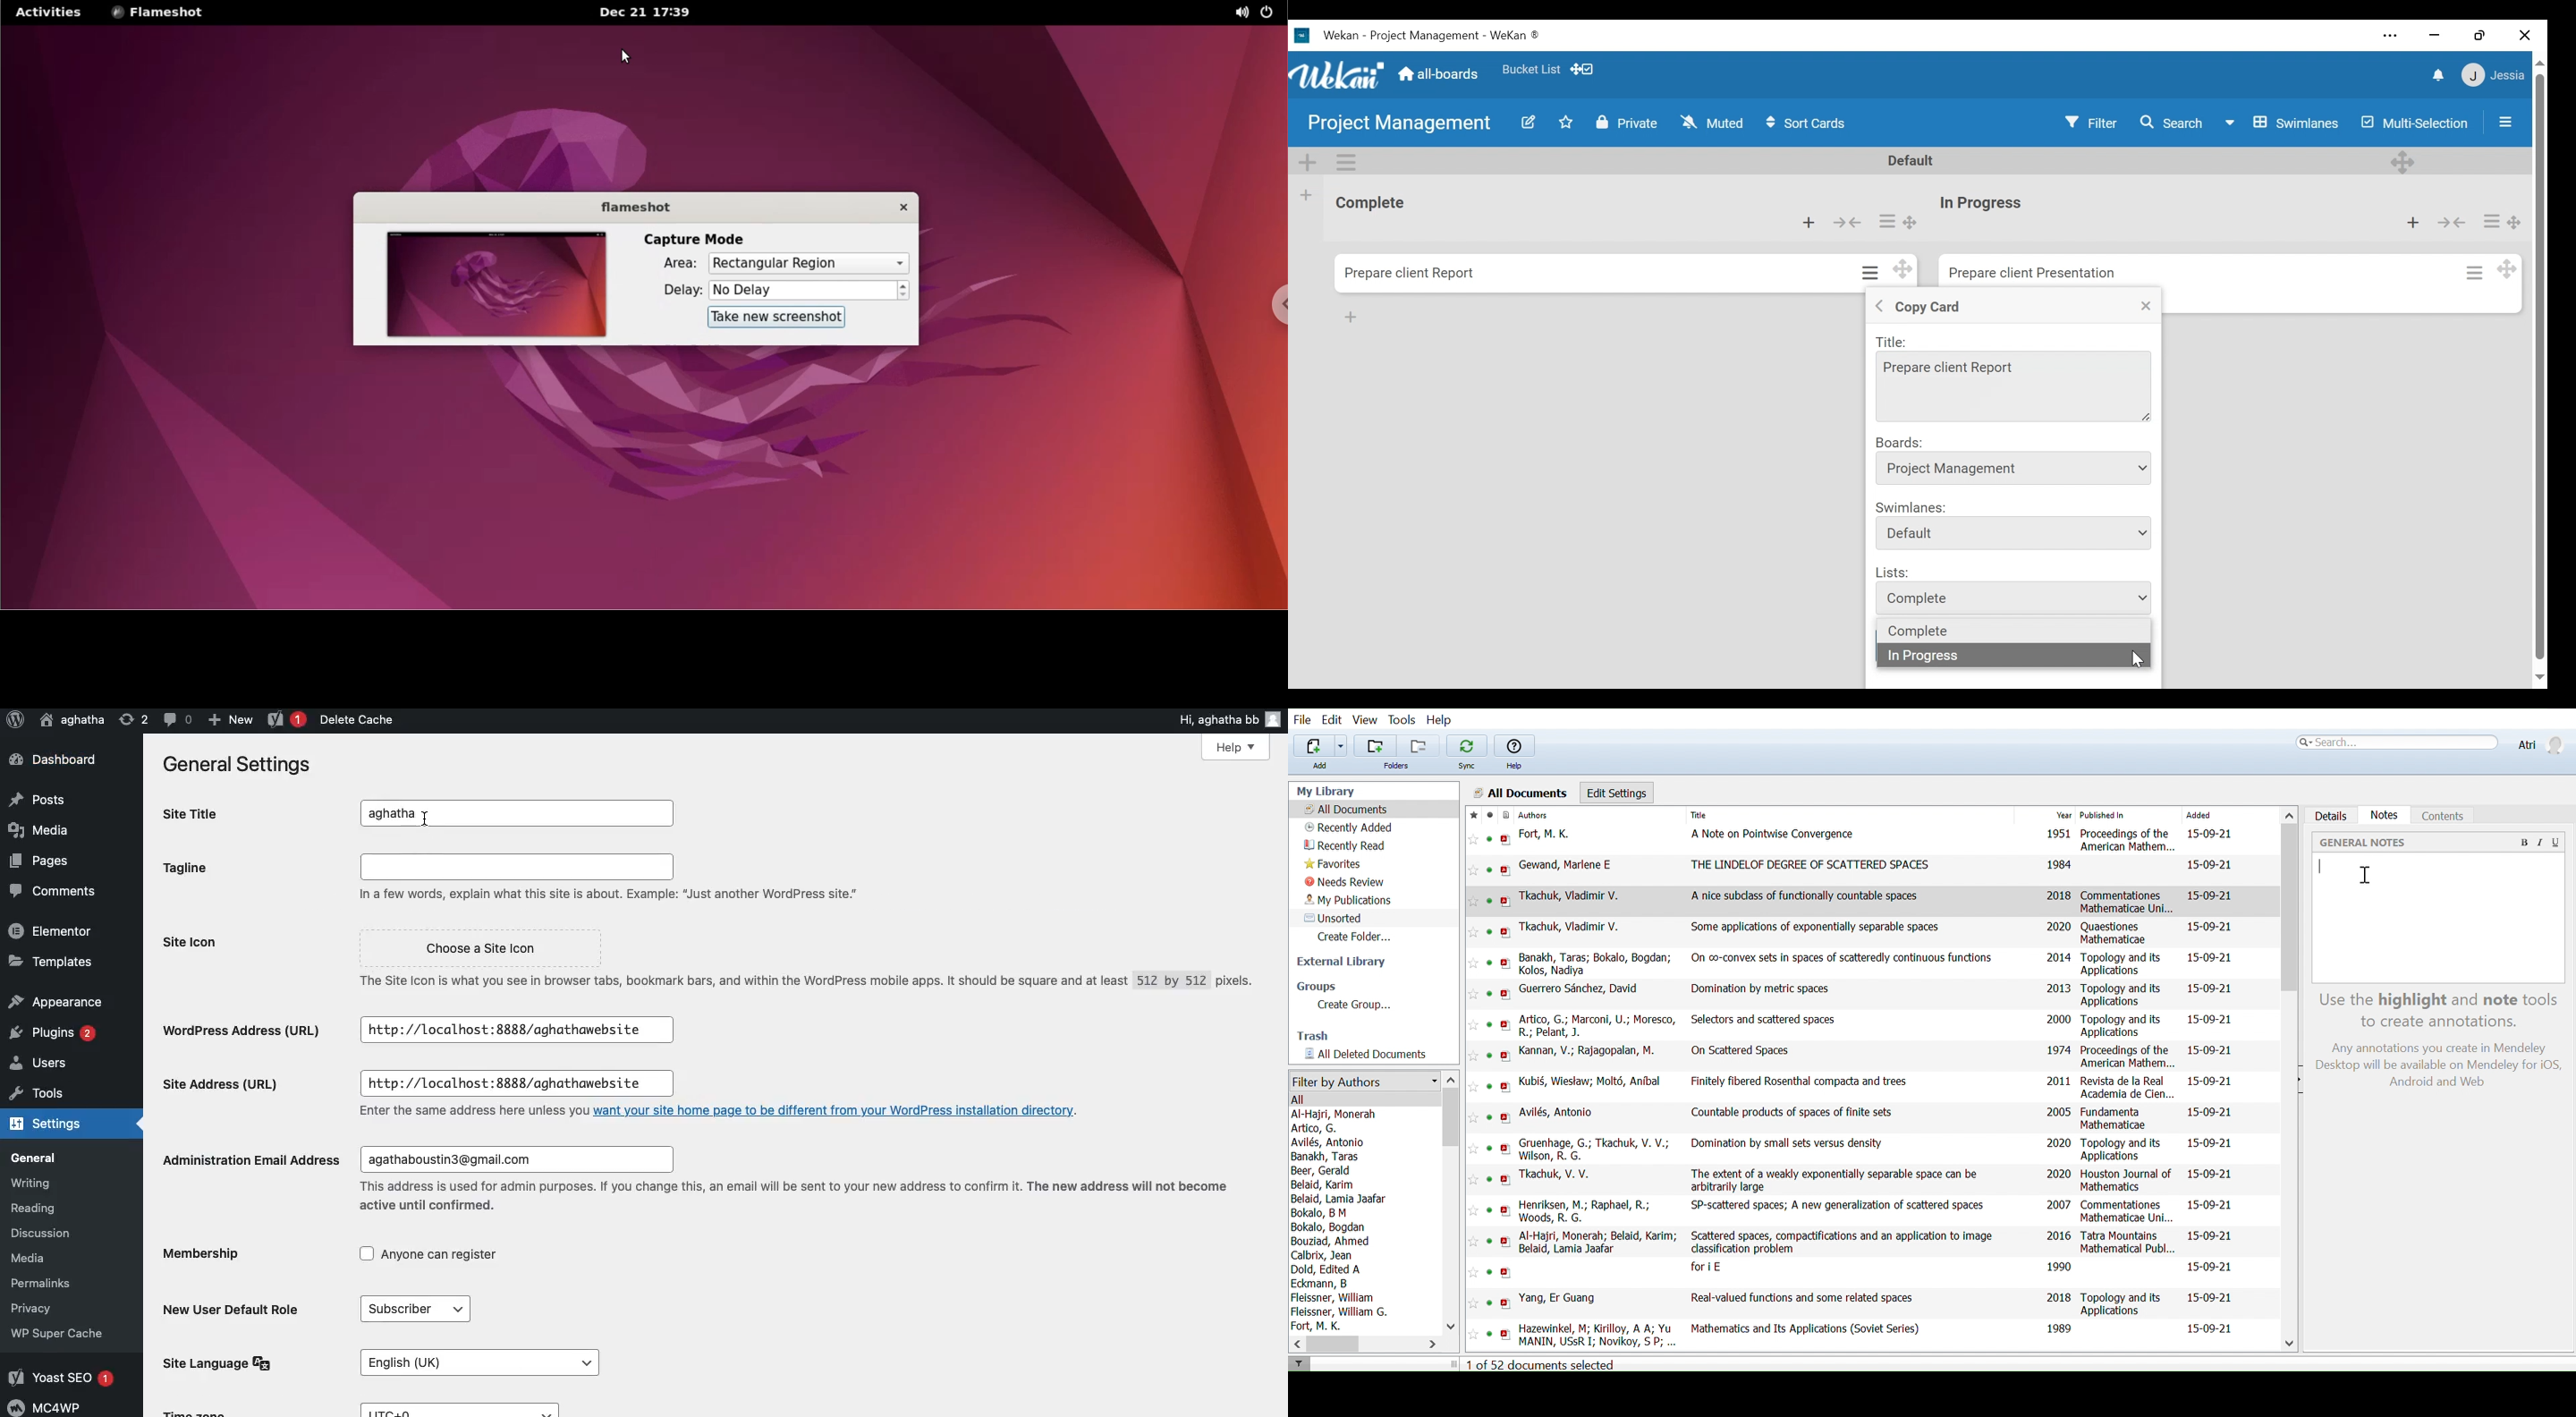 The height and width of the screenshot is (1428, 2576). What do you see at coordinates (1628, 123) in the screenshot?
I see `Private` at bounding box center [1628, 123].